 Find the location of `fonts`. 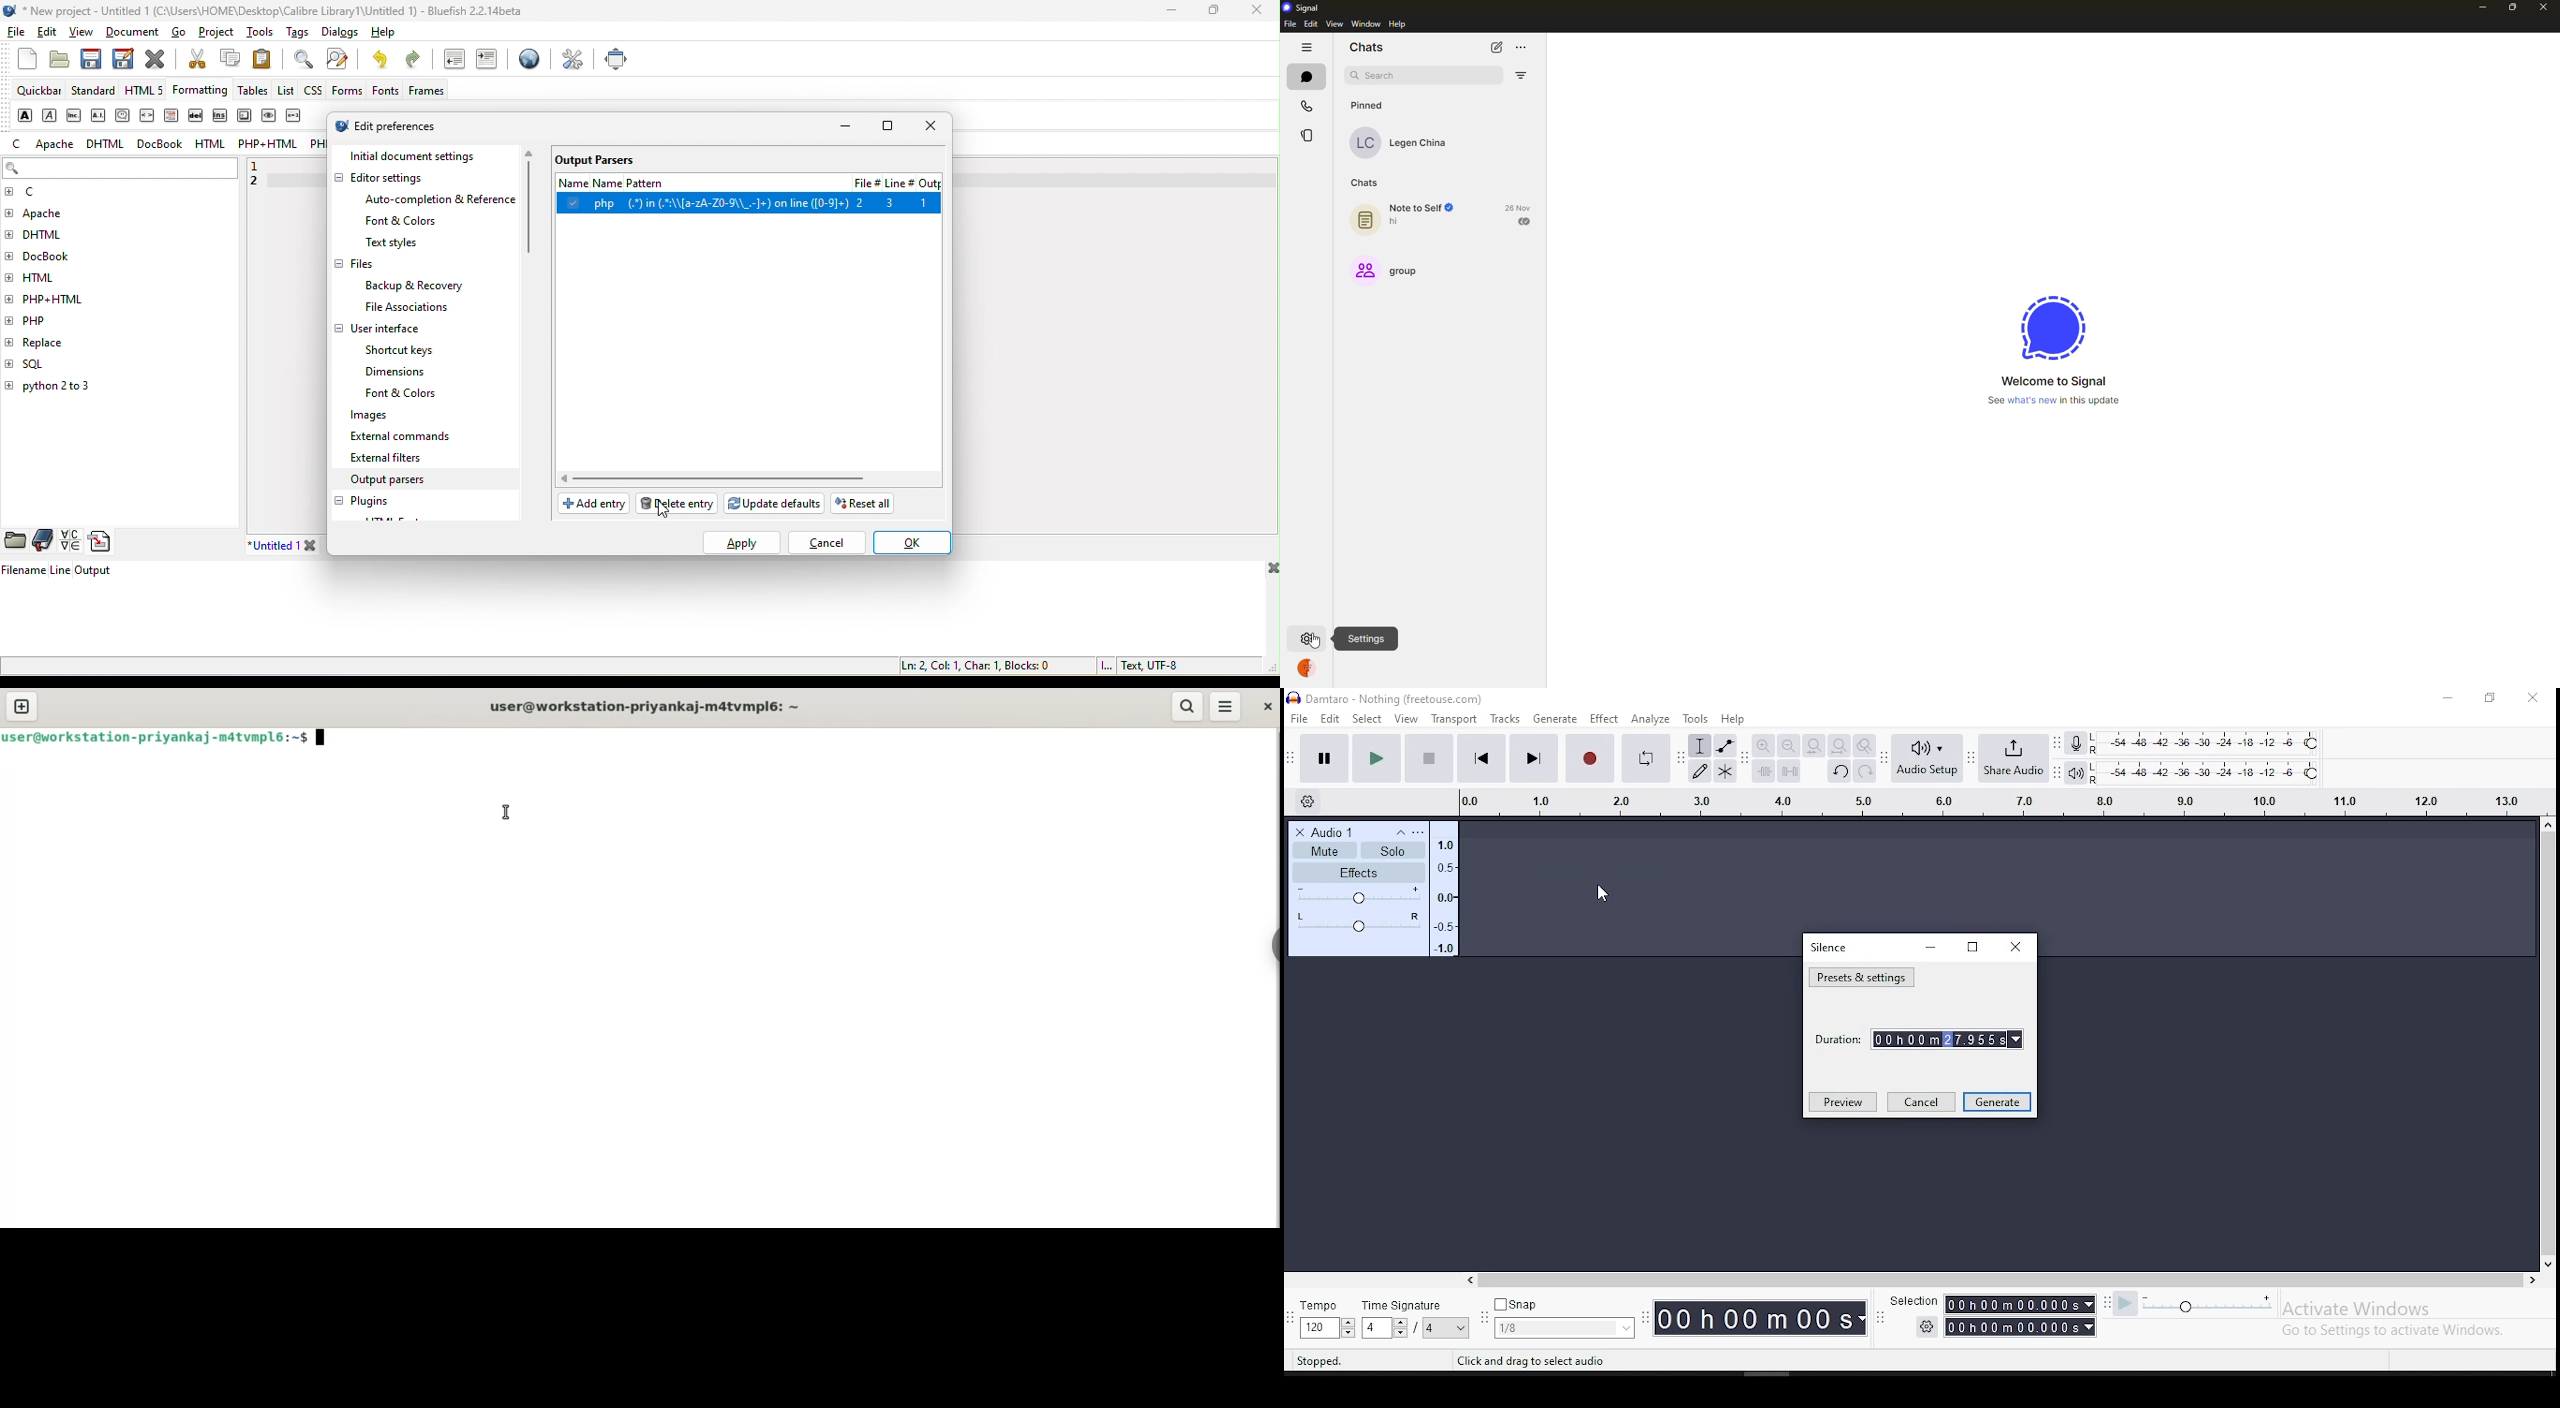

fonts is located at coordinates (381, 91).